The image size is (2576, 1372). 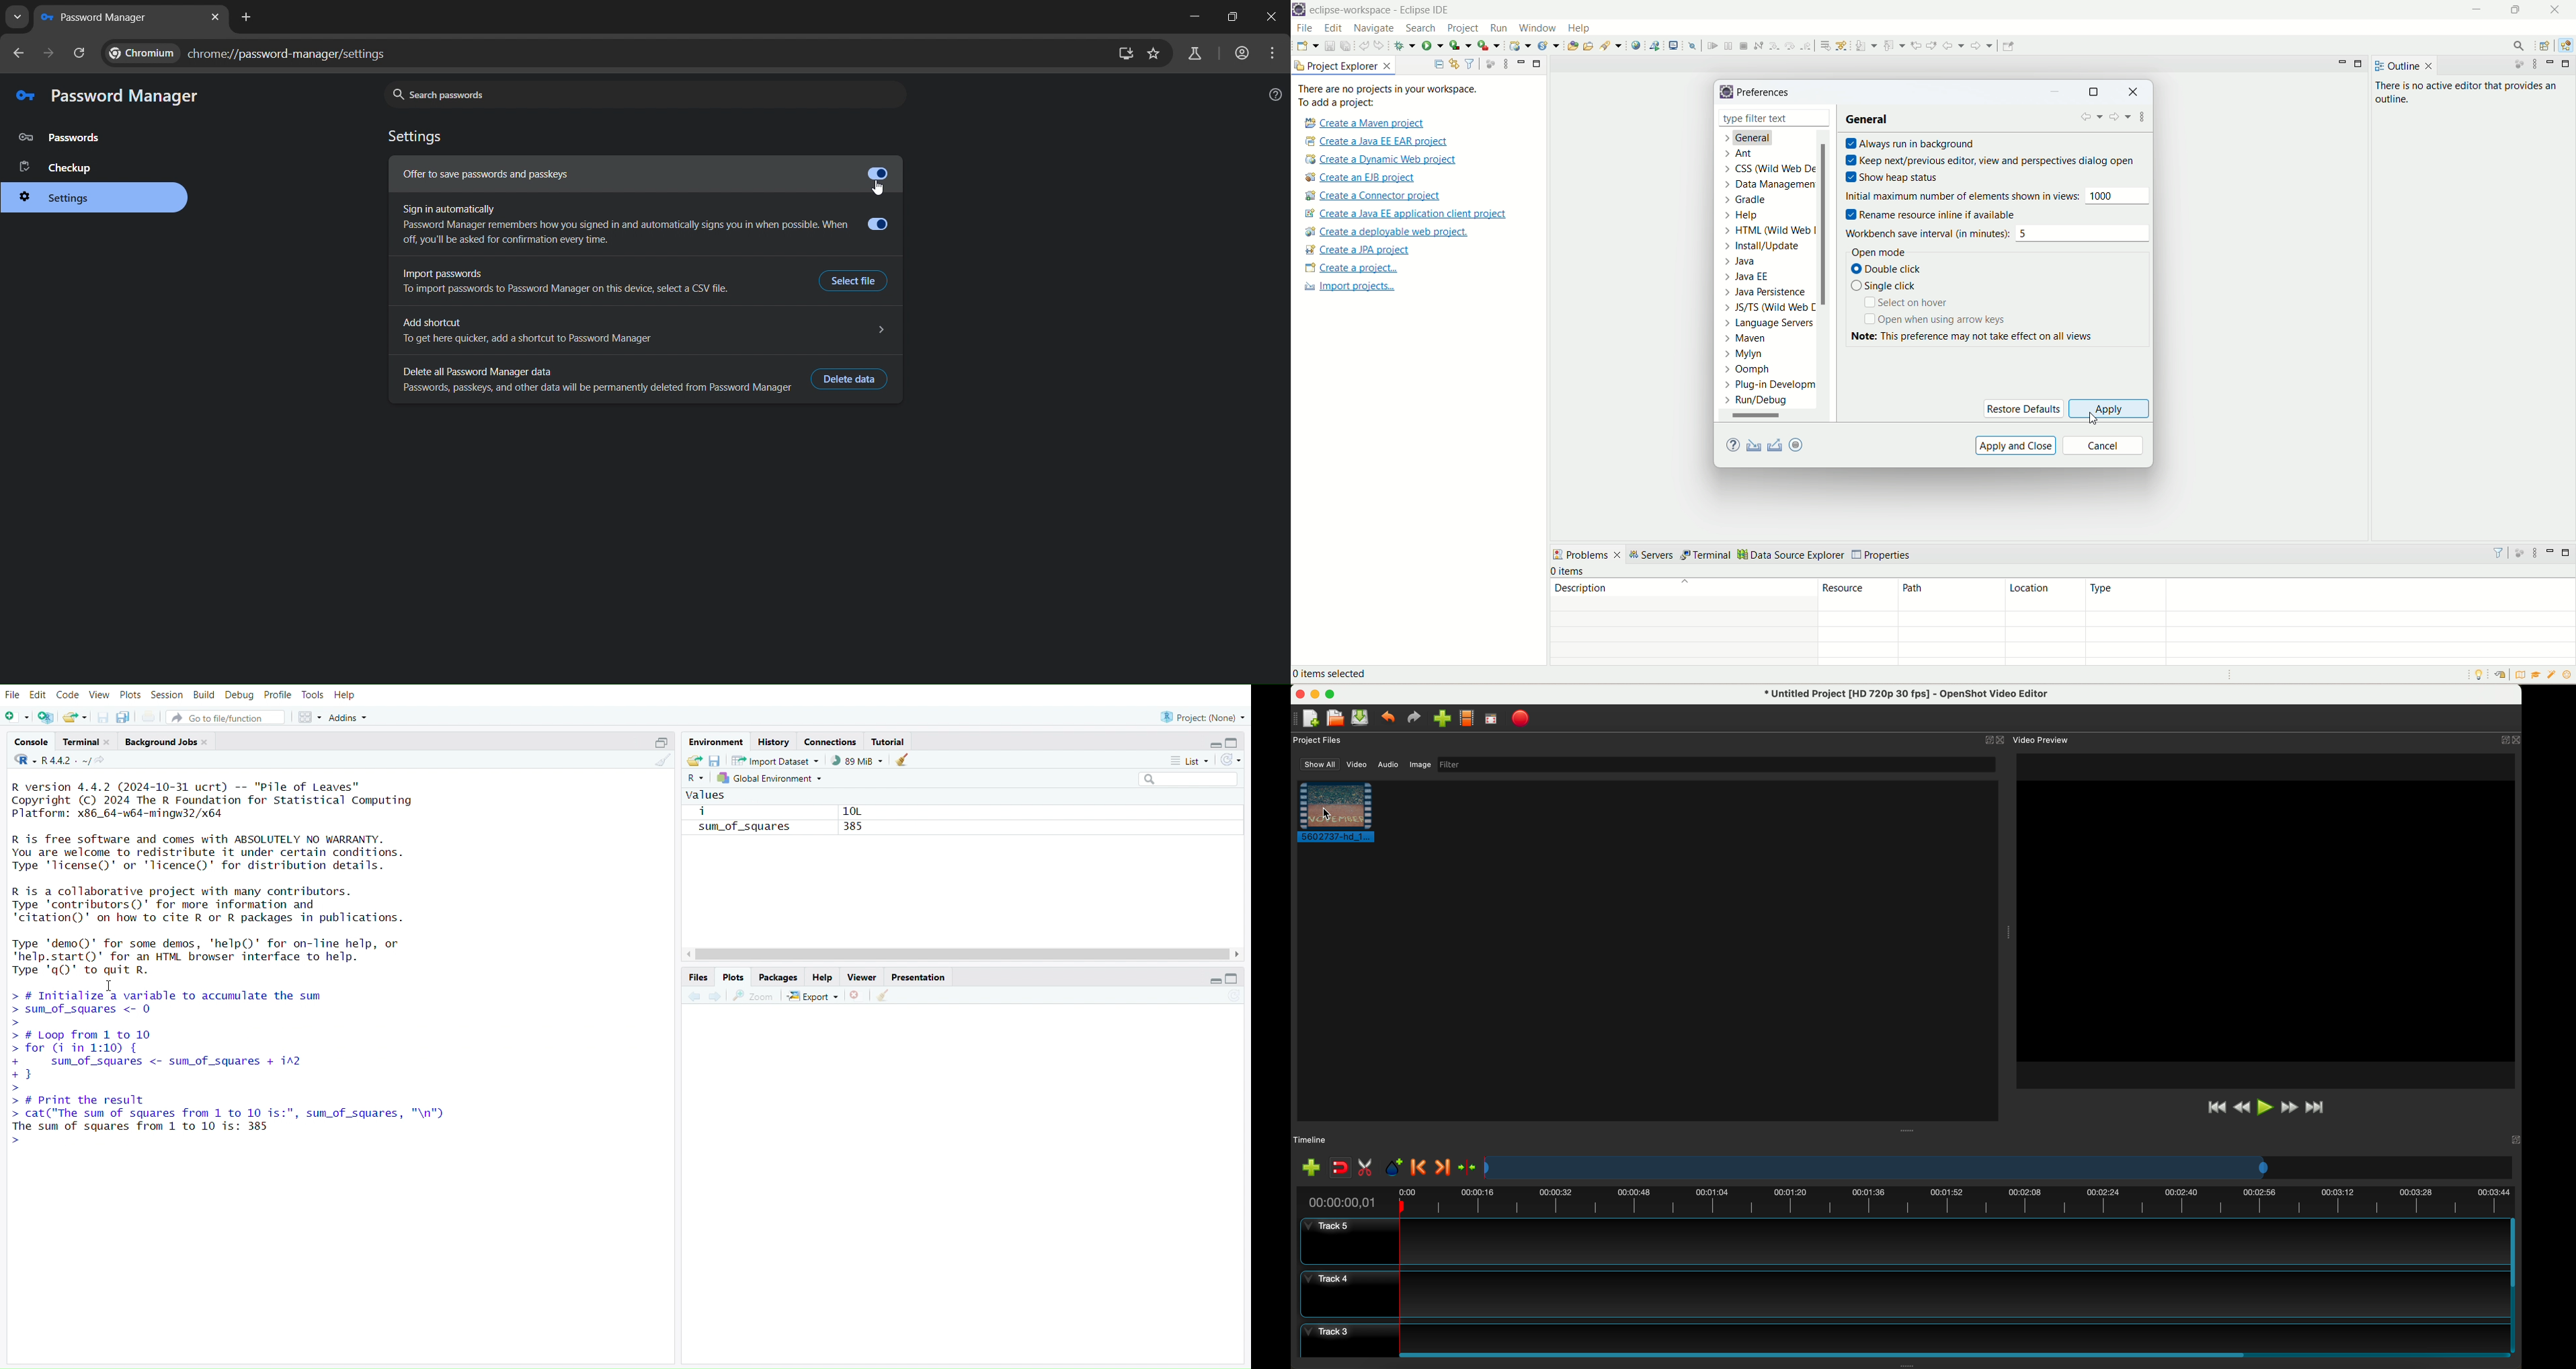 I want to click on Note: This preference may not take effect on all views, so click(x=1988, y=336).